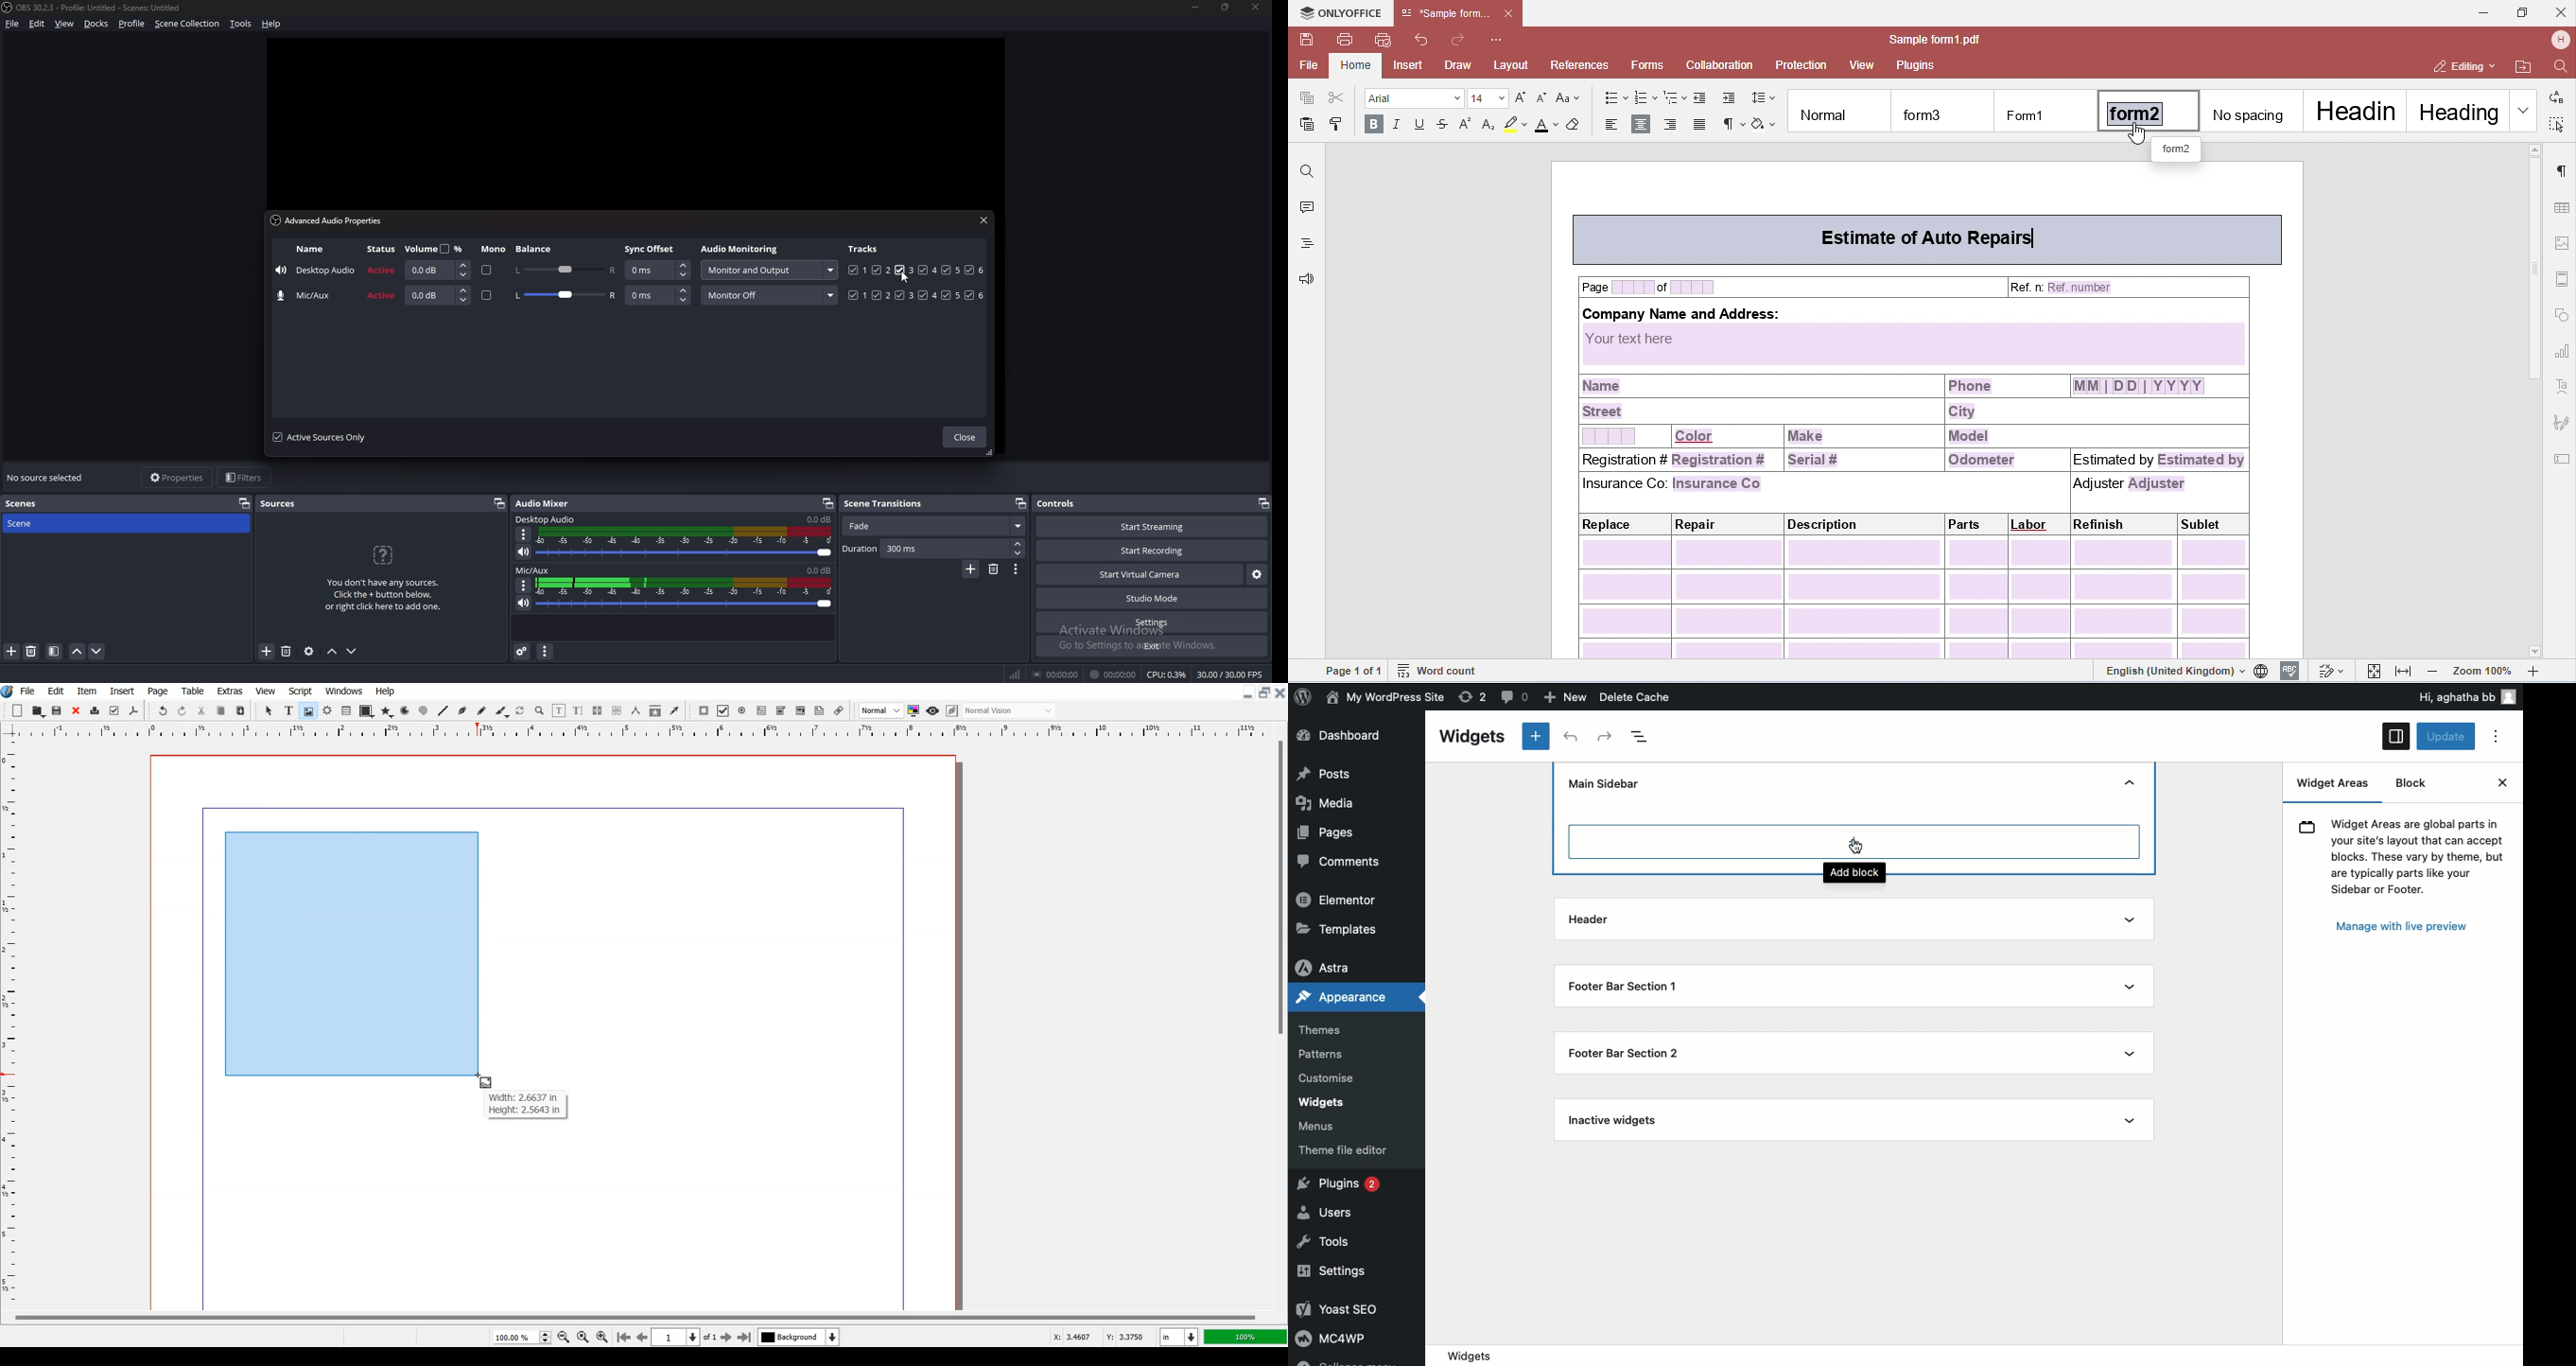  Describe the element at coordinates (865, 248) in the screenshot. I see `tracks` at that location.